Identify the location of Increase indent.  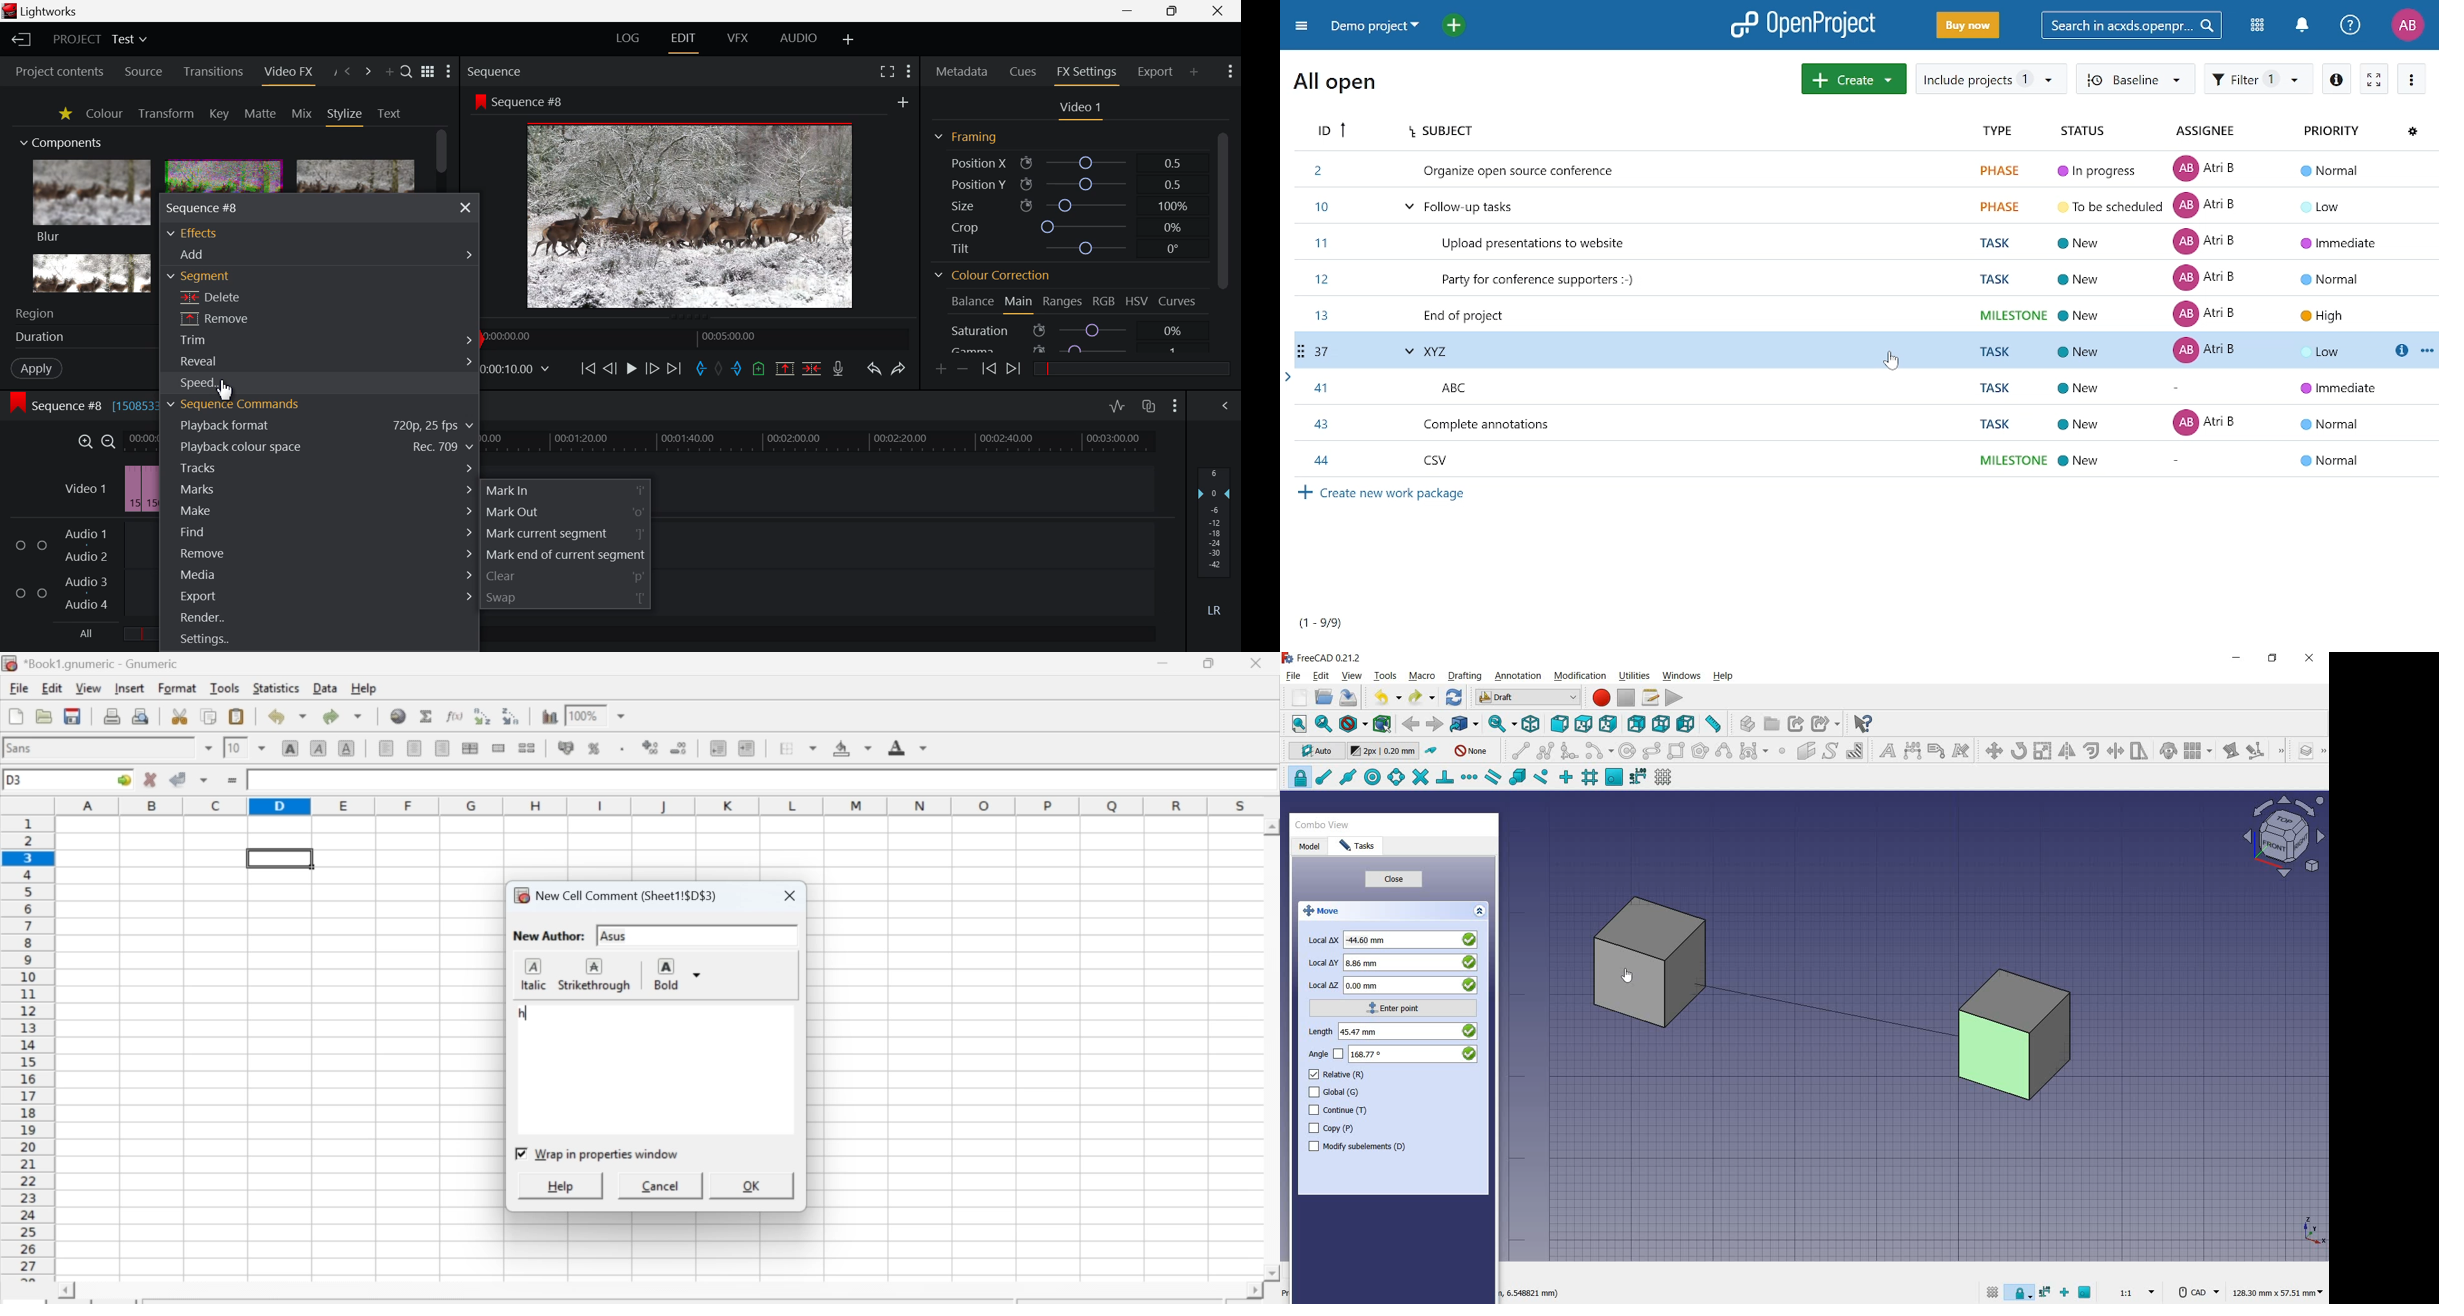
(751, 748).